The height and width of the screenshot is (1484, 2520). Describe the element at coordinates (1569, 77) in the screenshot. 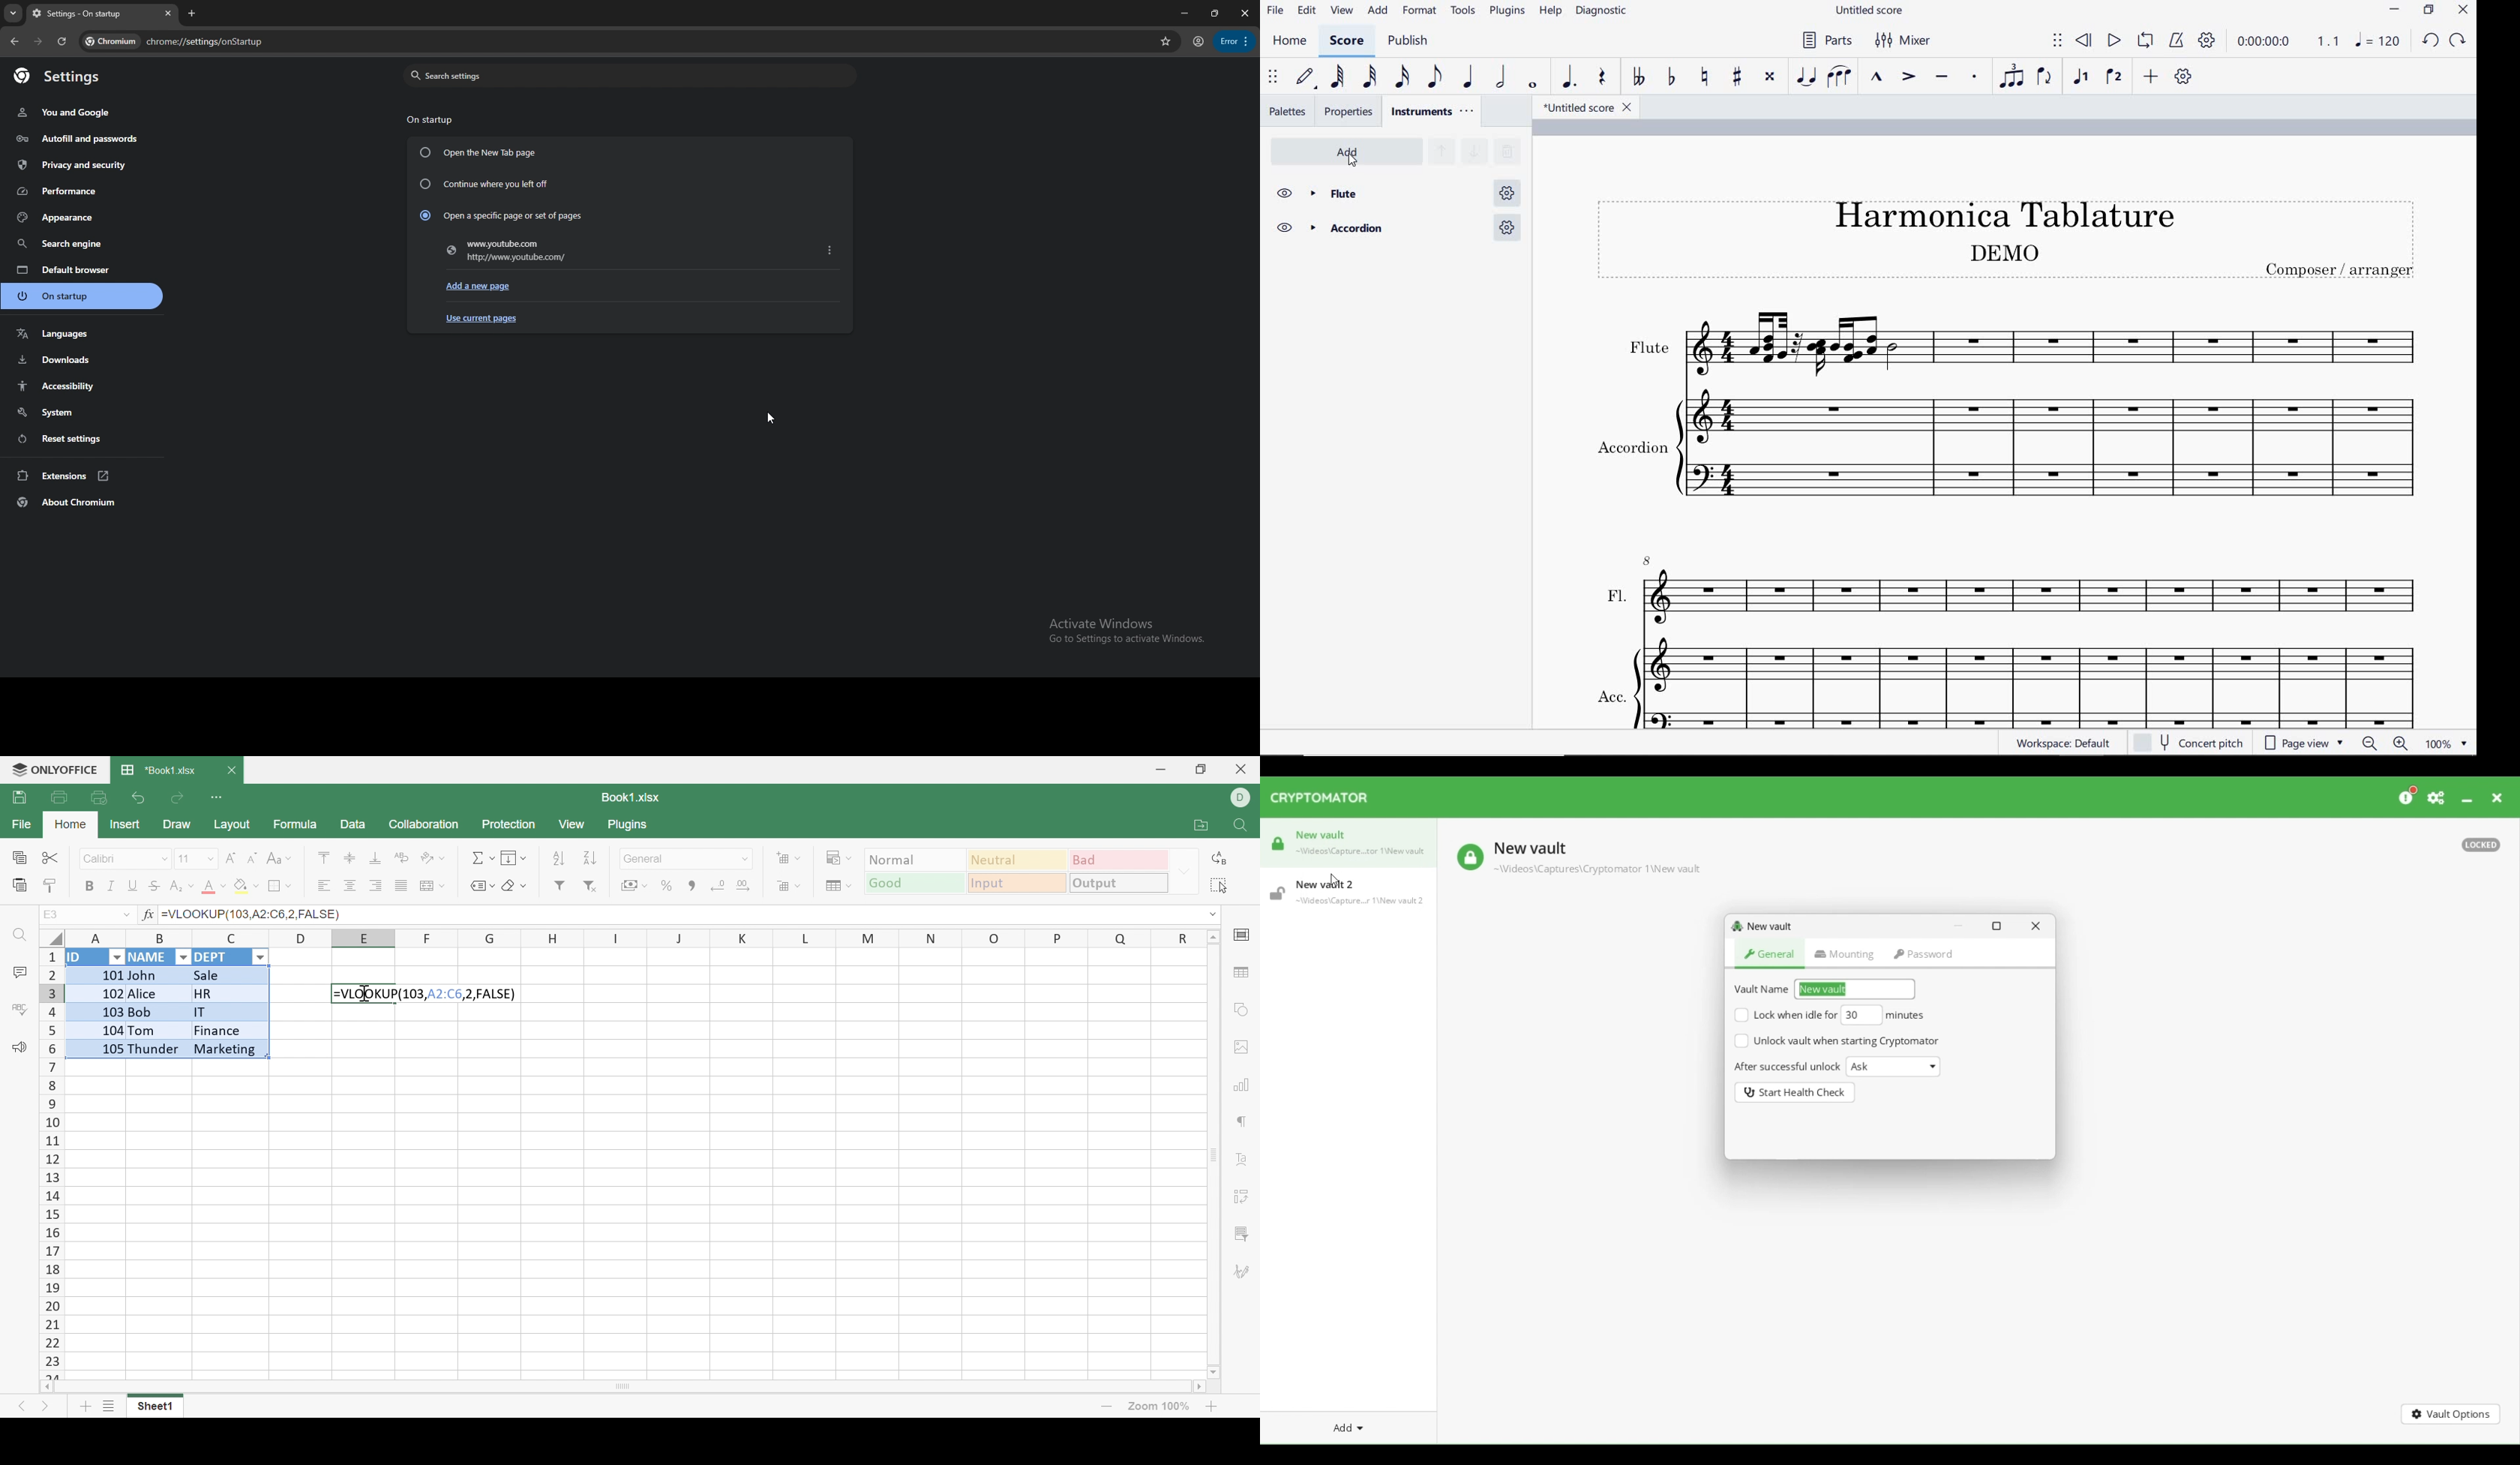

I see `augmentation dot` at that location.